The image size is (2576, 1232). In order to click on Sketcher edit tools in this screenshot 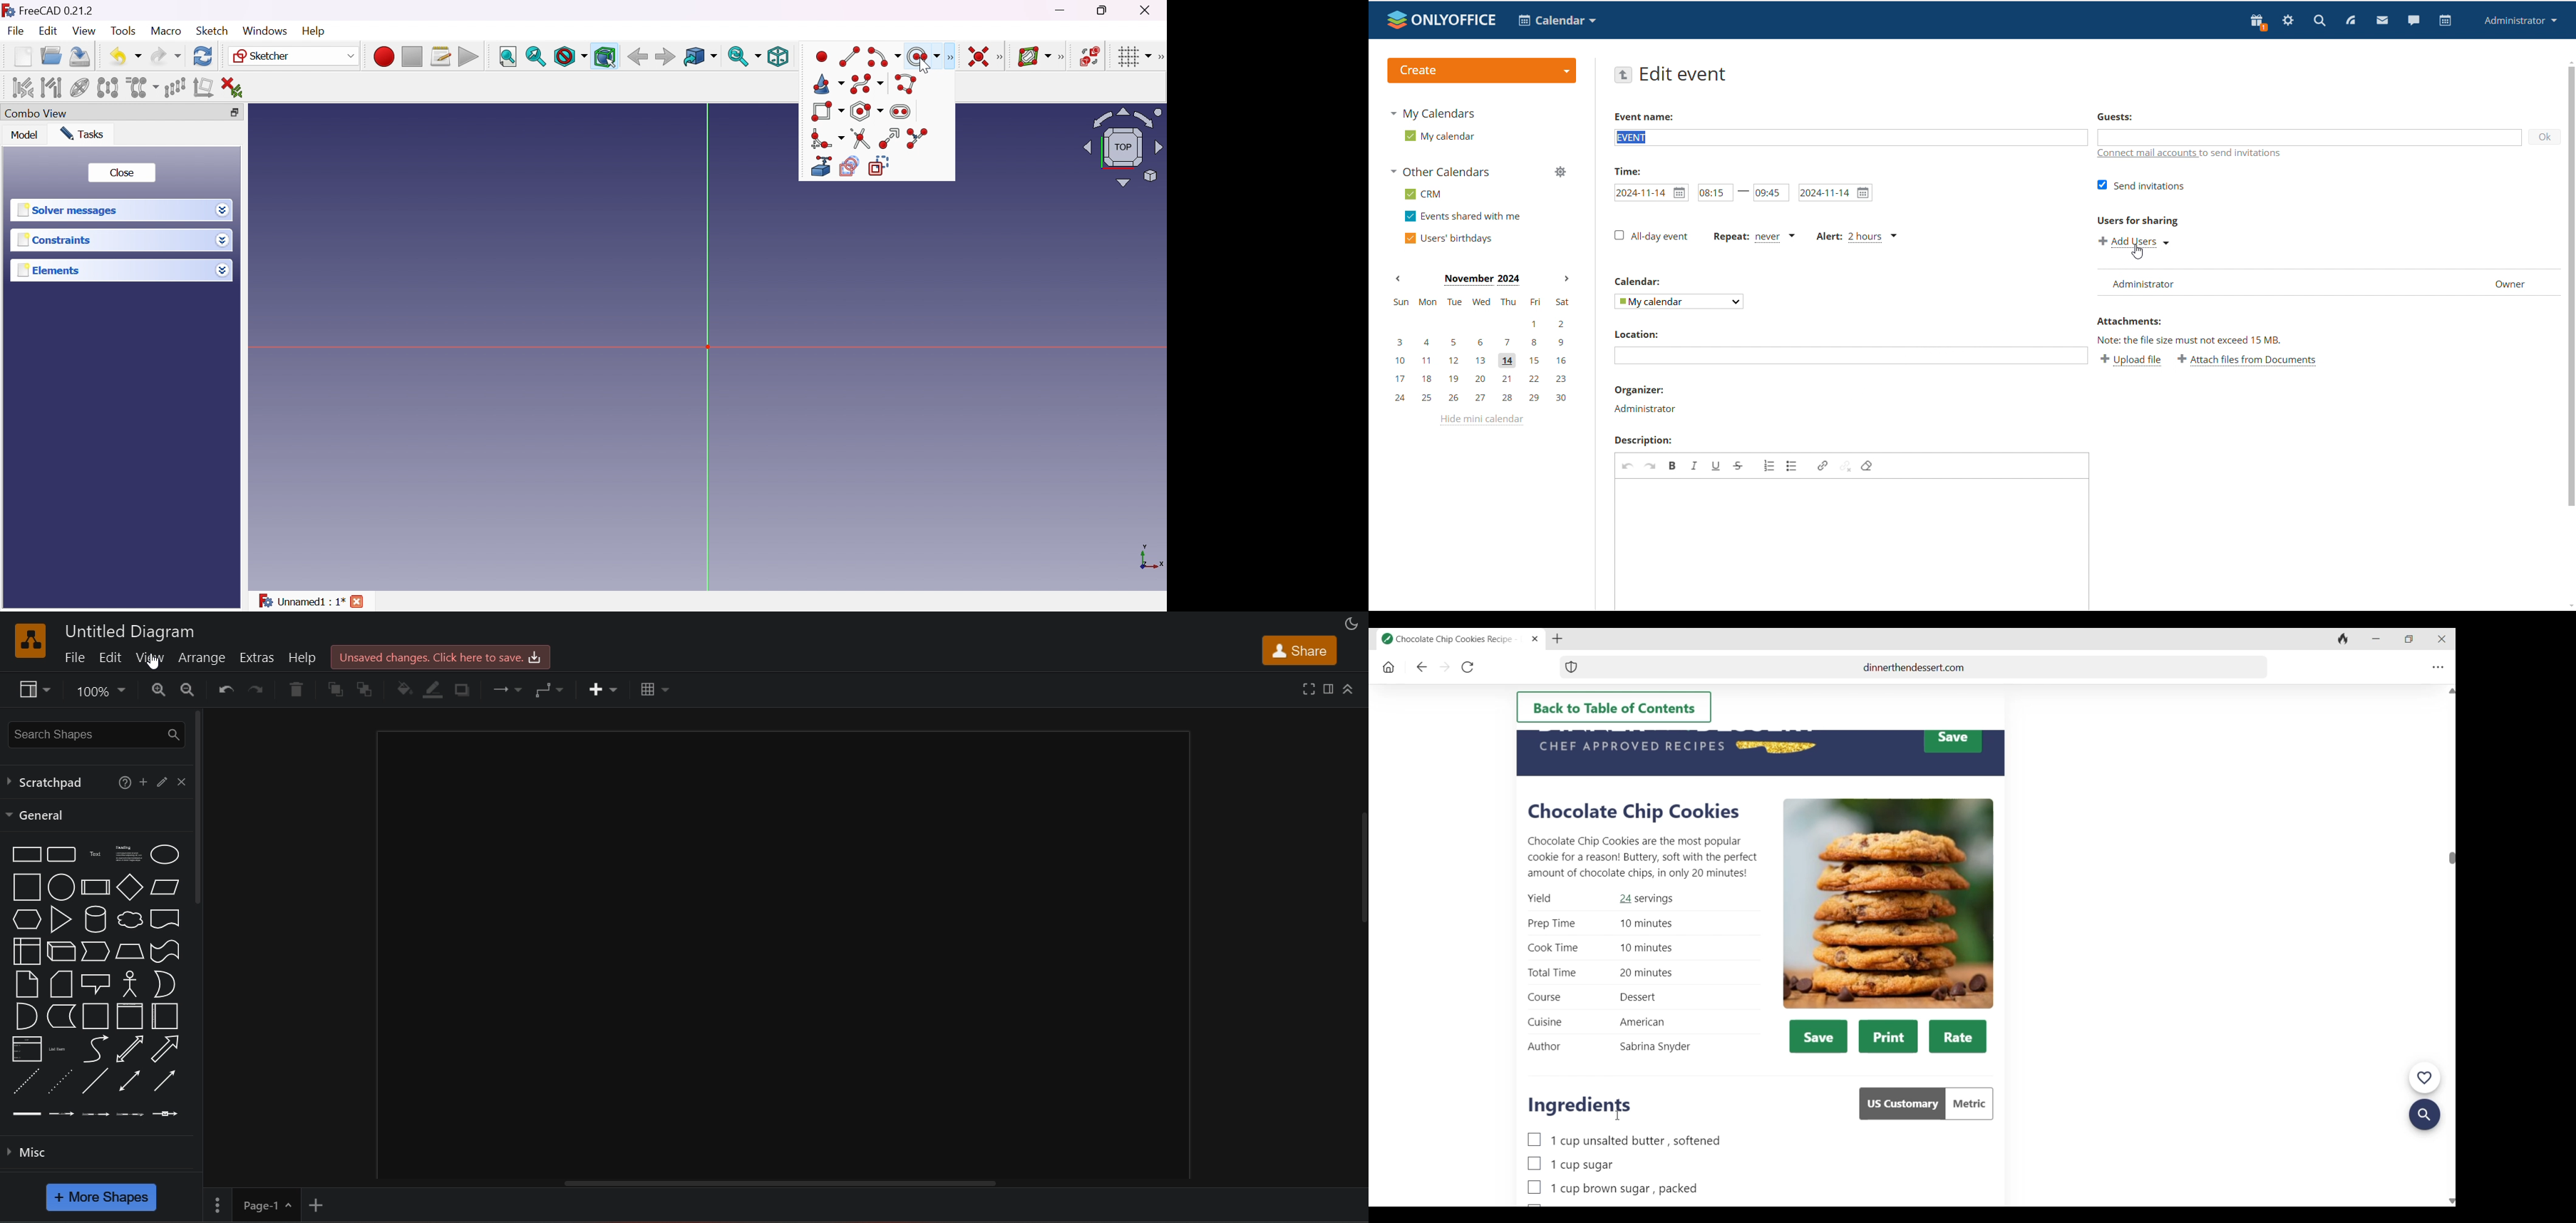, I will do `click(1160, 57)`.